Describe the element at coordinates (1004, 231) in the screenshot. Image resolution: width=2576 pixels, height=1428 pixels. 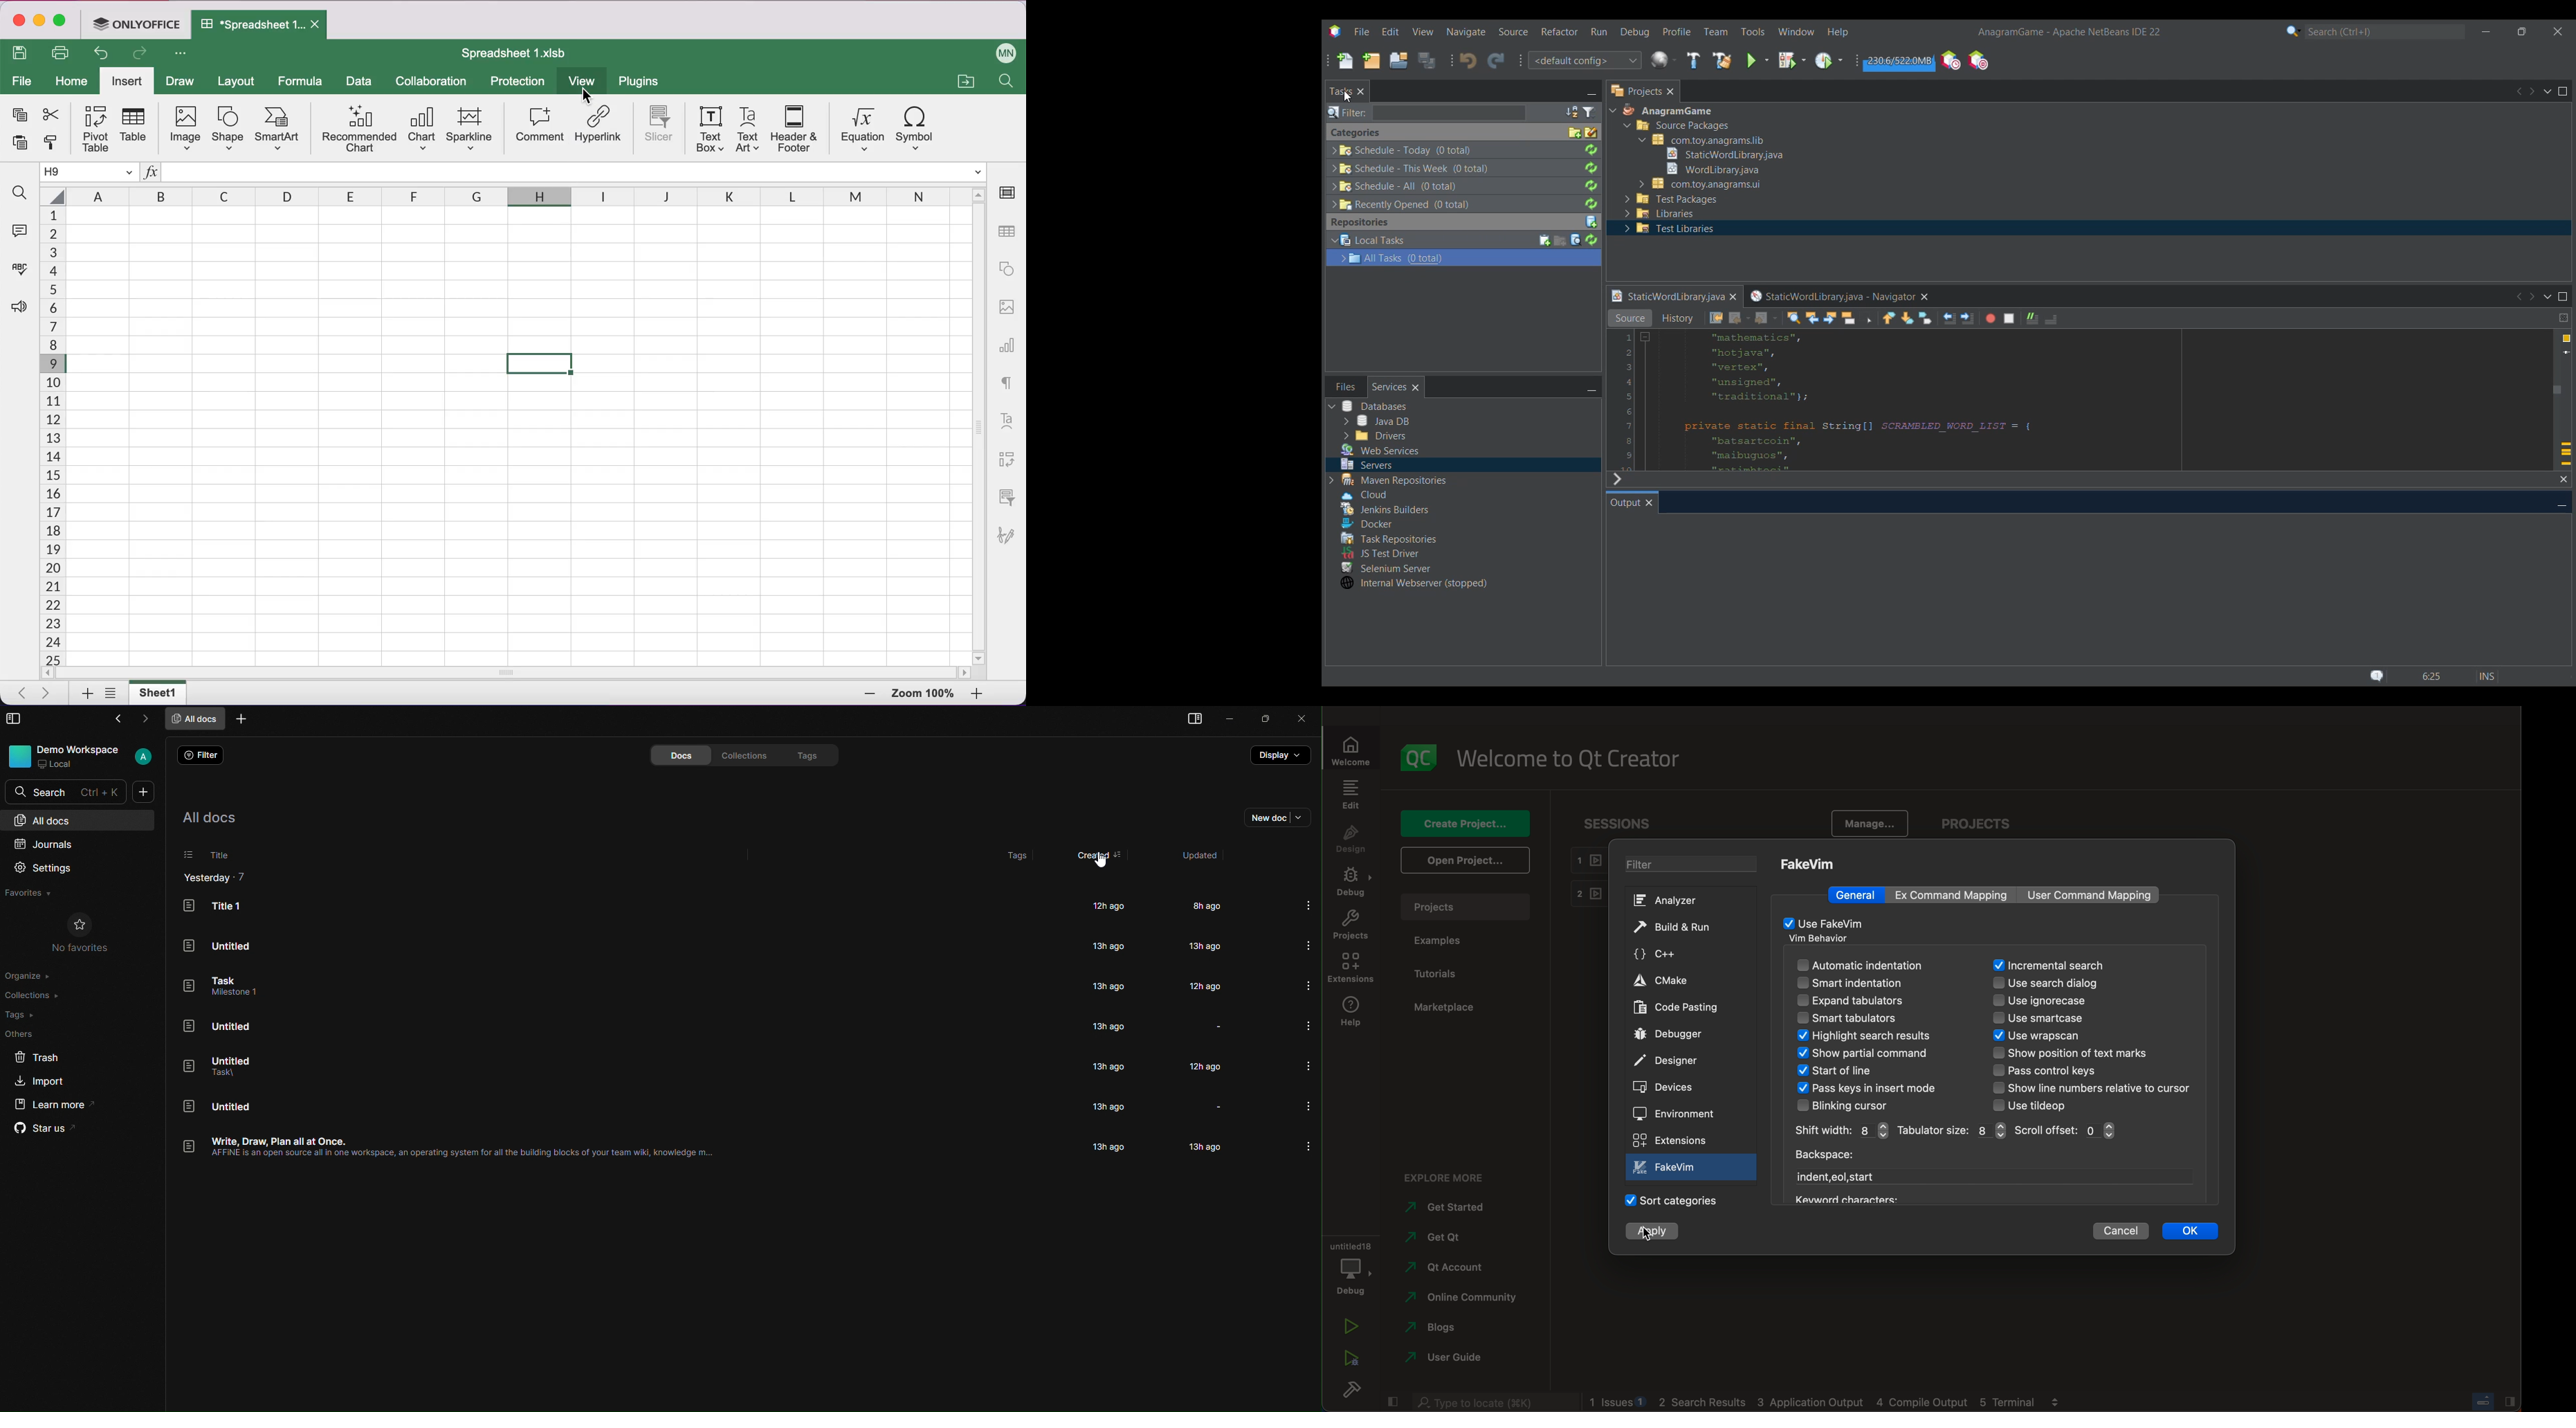
I see `` at that location.